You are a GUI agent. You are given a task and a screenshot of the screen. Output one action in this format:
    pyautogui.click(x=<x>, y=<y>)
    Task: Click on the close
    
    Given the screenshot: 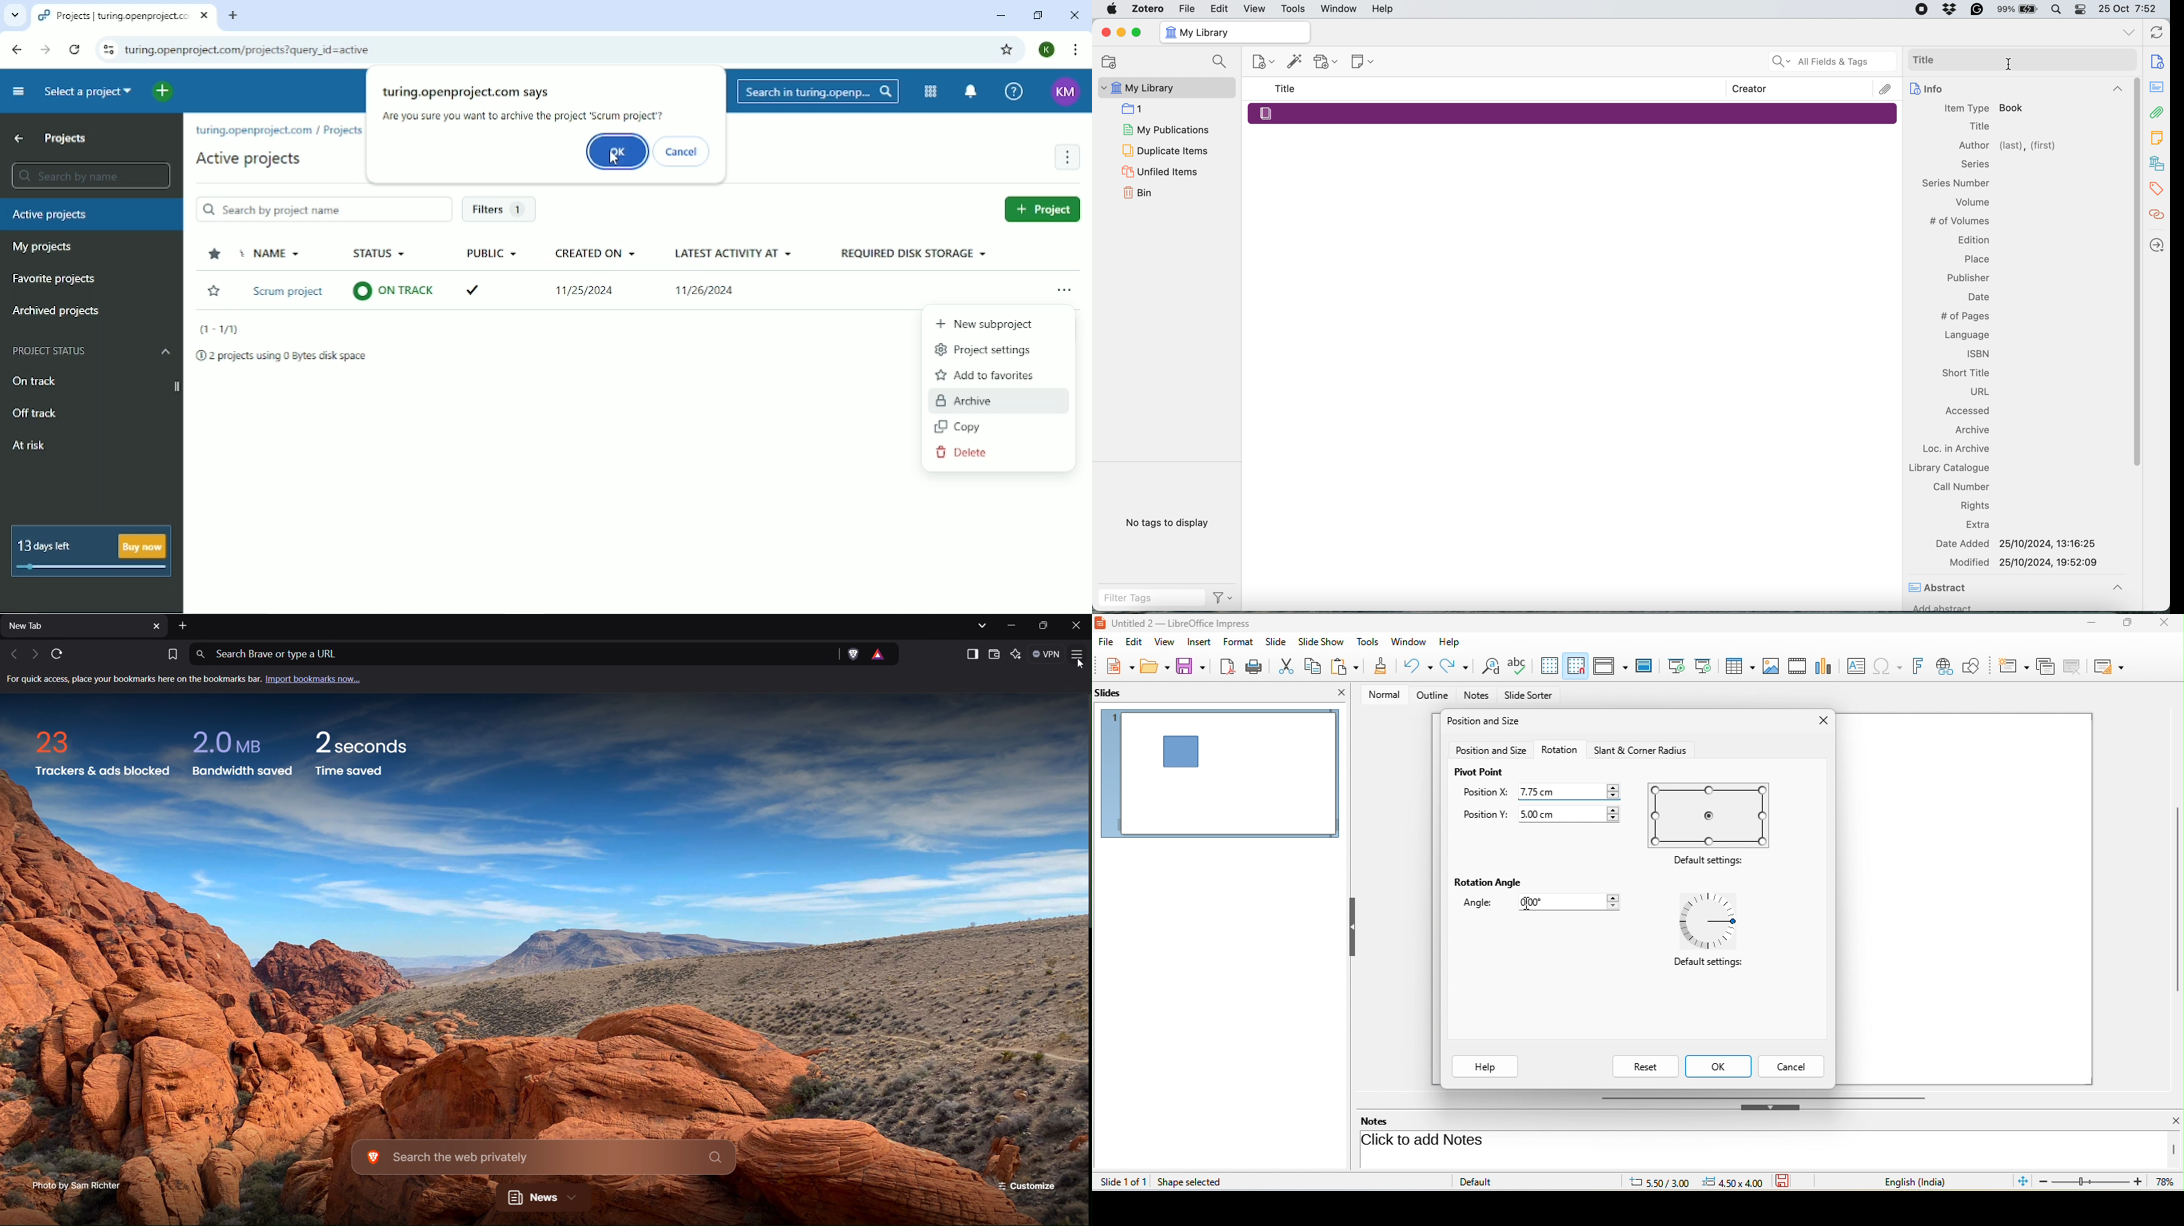 What is the action you would take?
    pyautogui.click(x=1820, y=722)
    